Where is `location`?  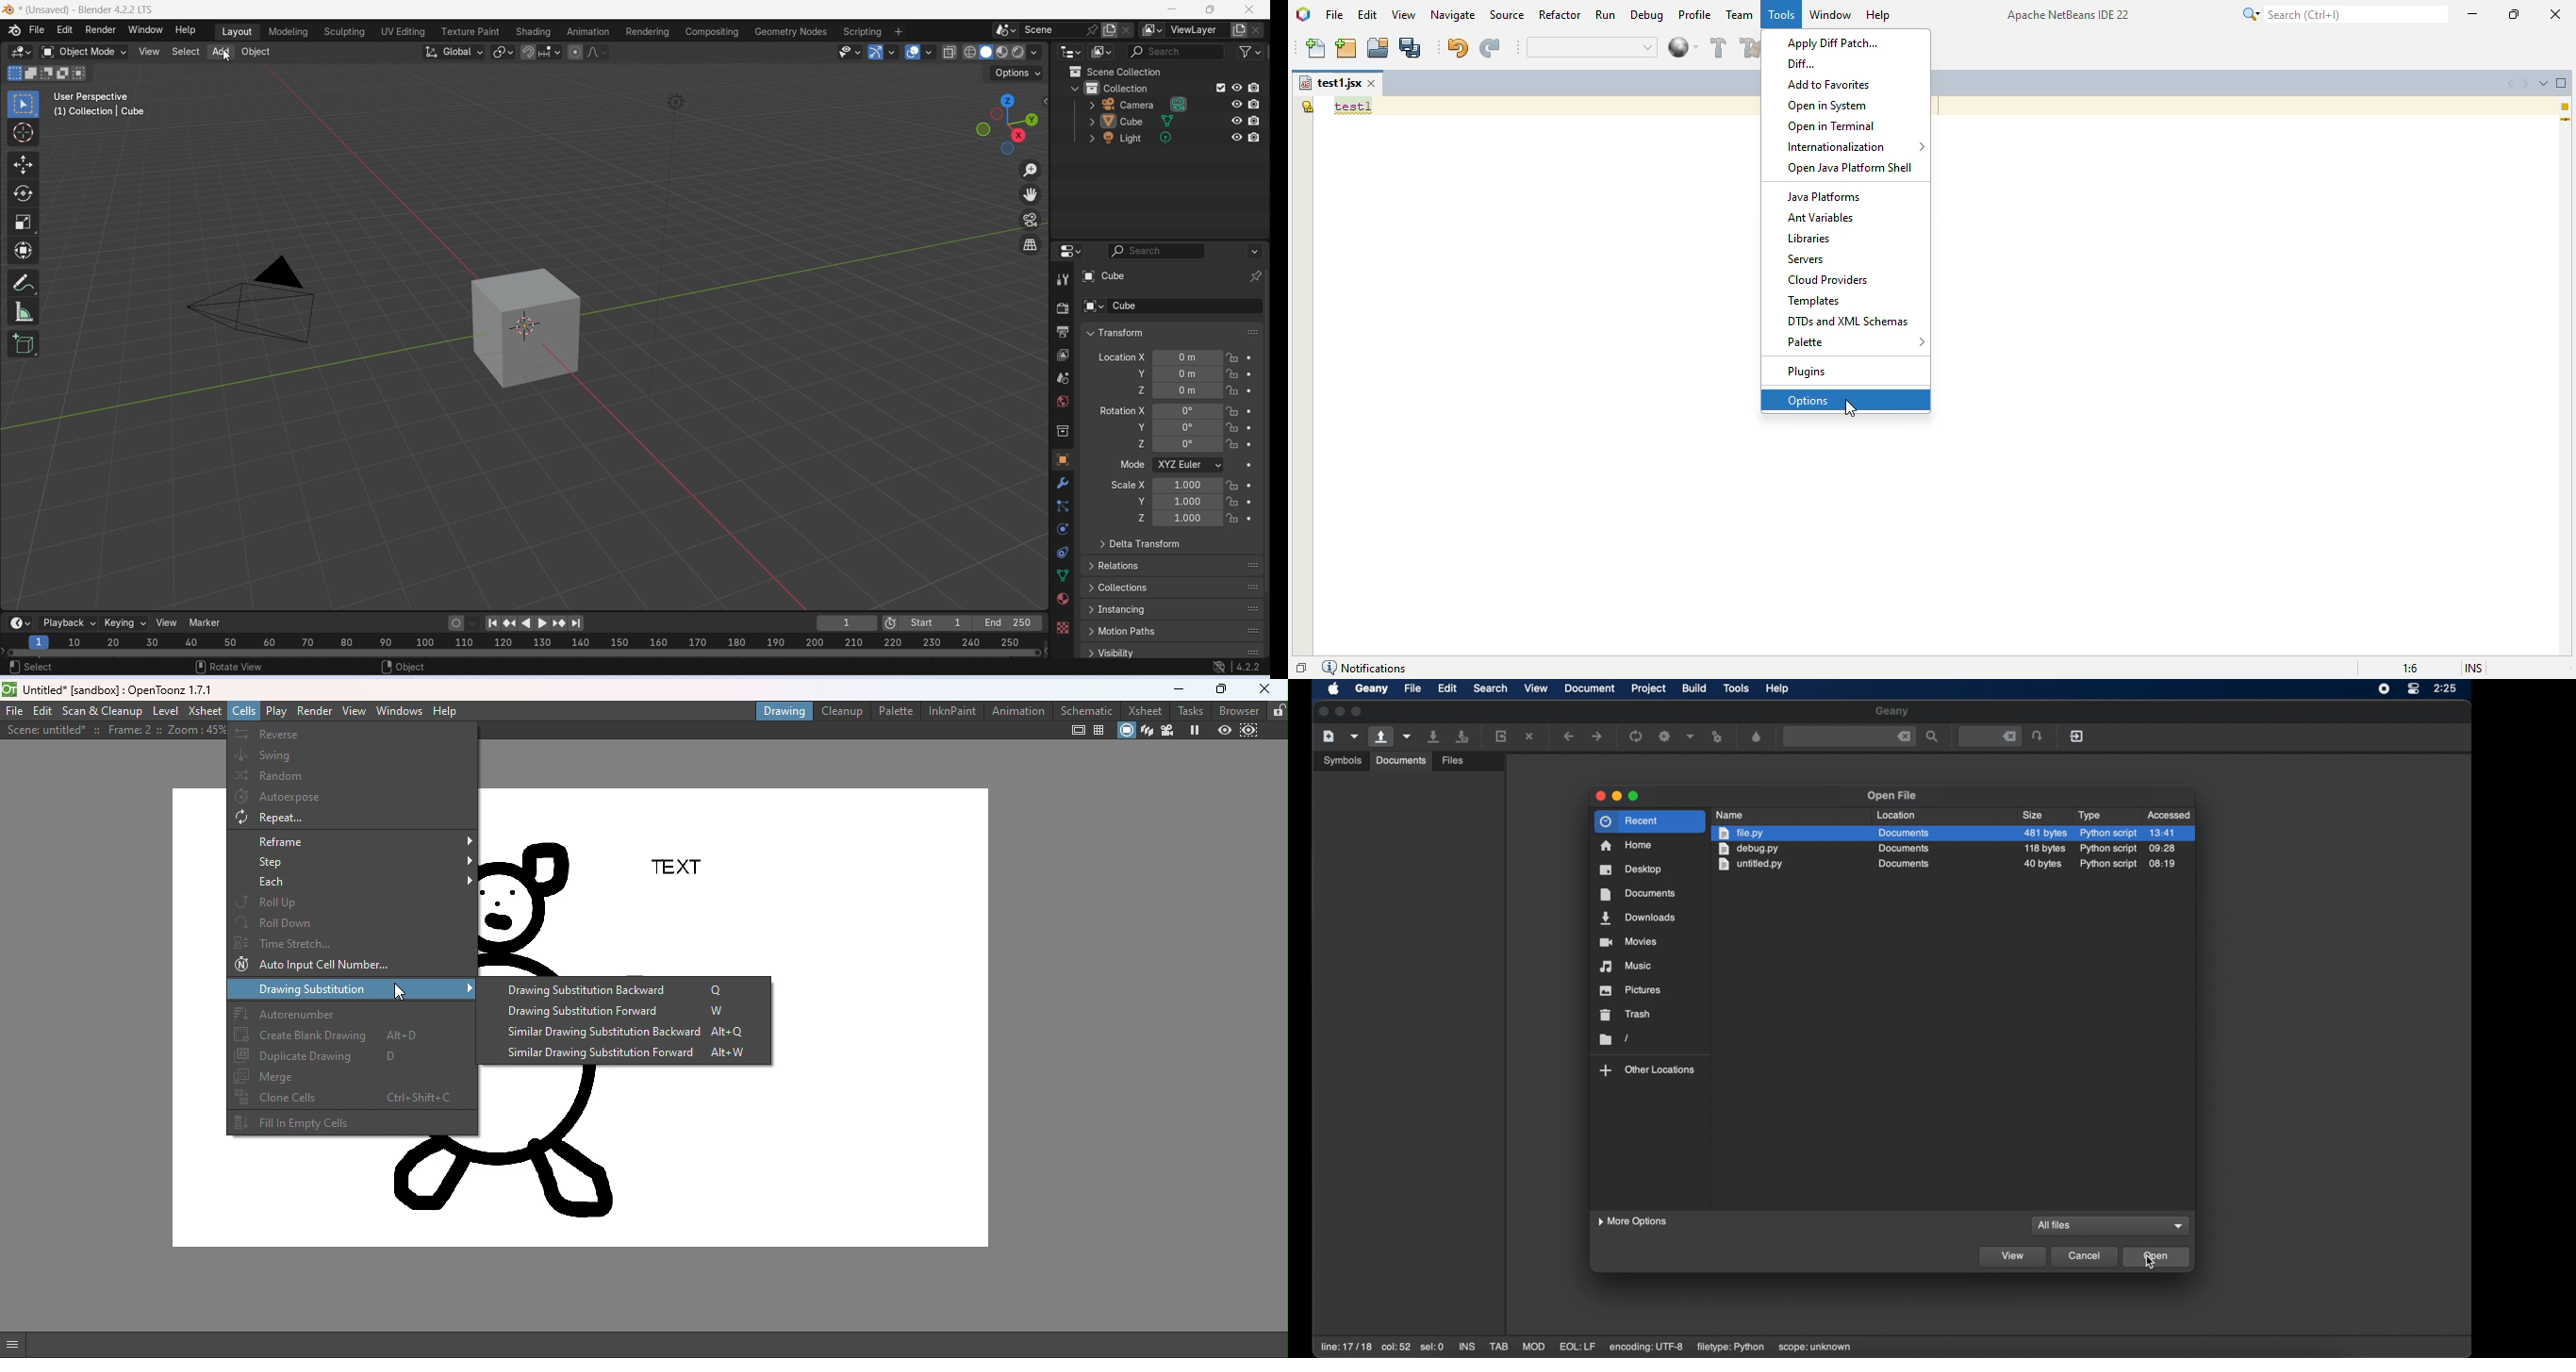 location is located at coordinates (1188, 390).